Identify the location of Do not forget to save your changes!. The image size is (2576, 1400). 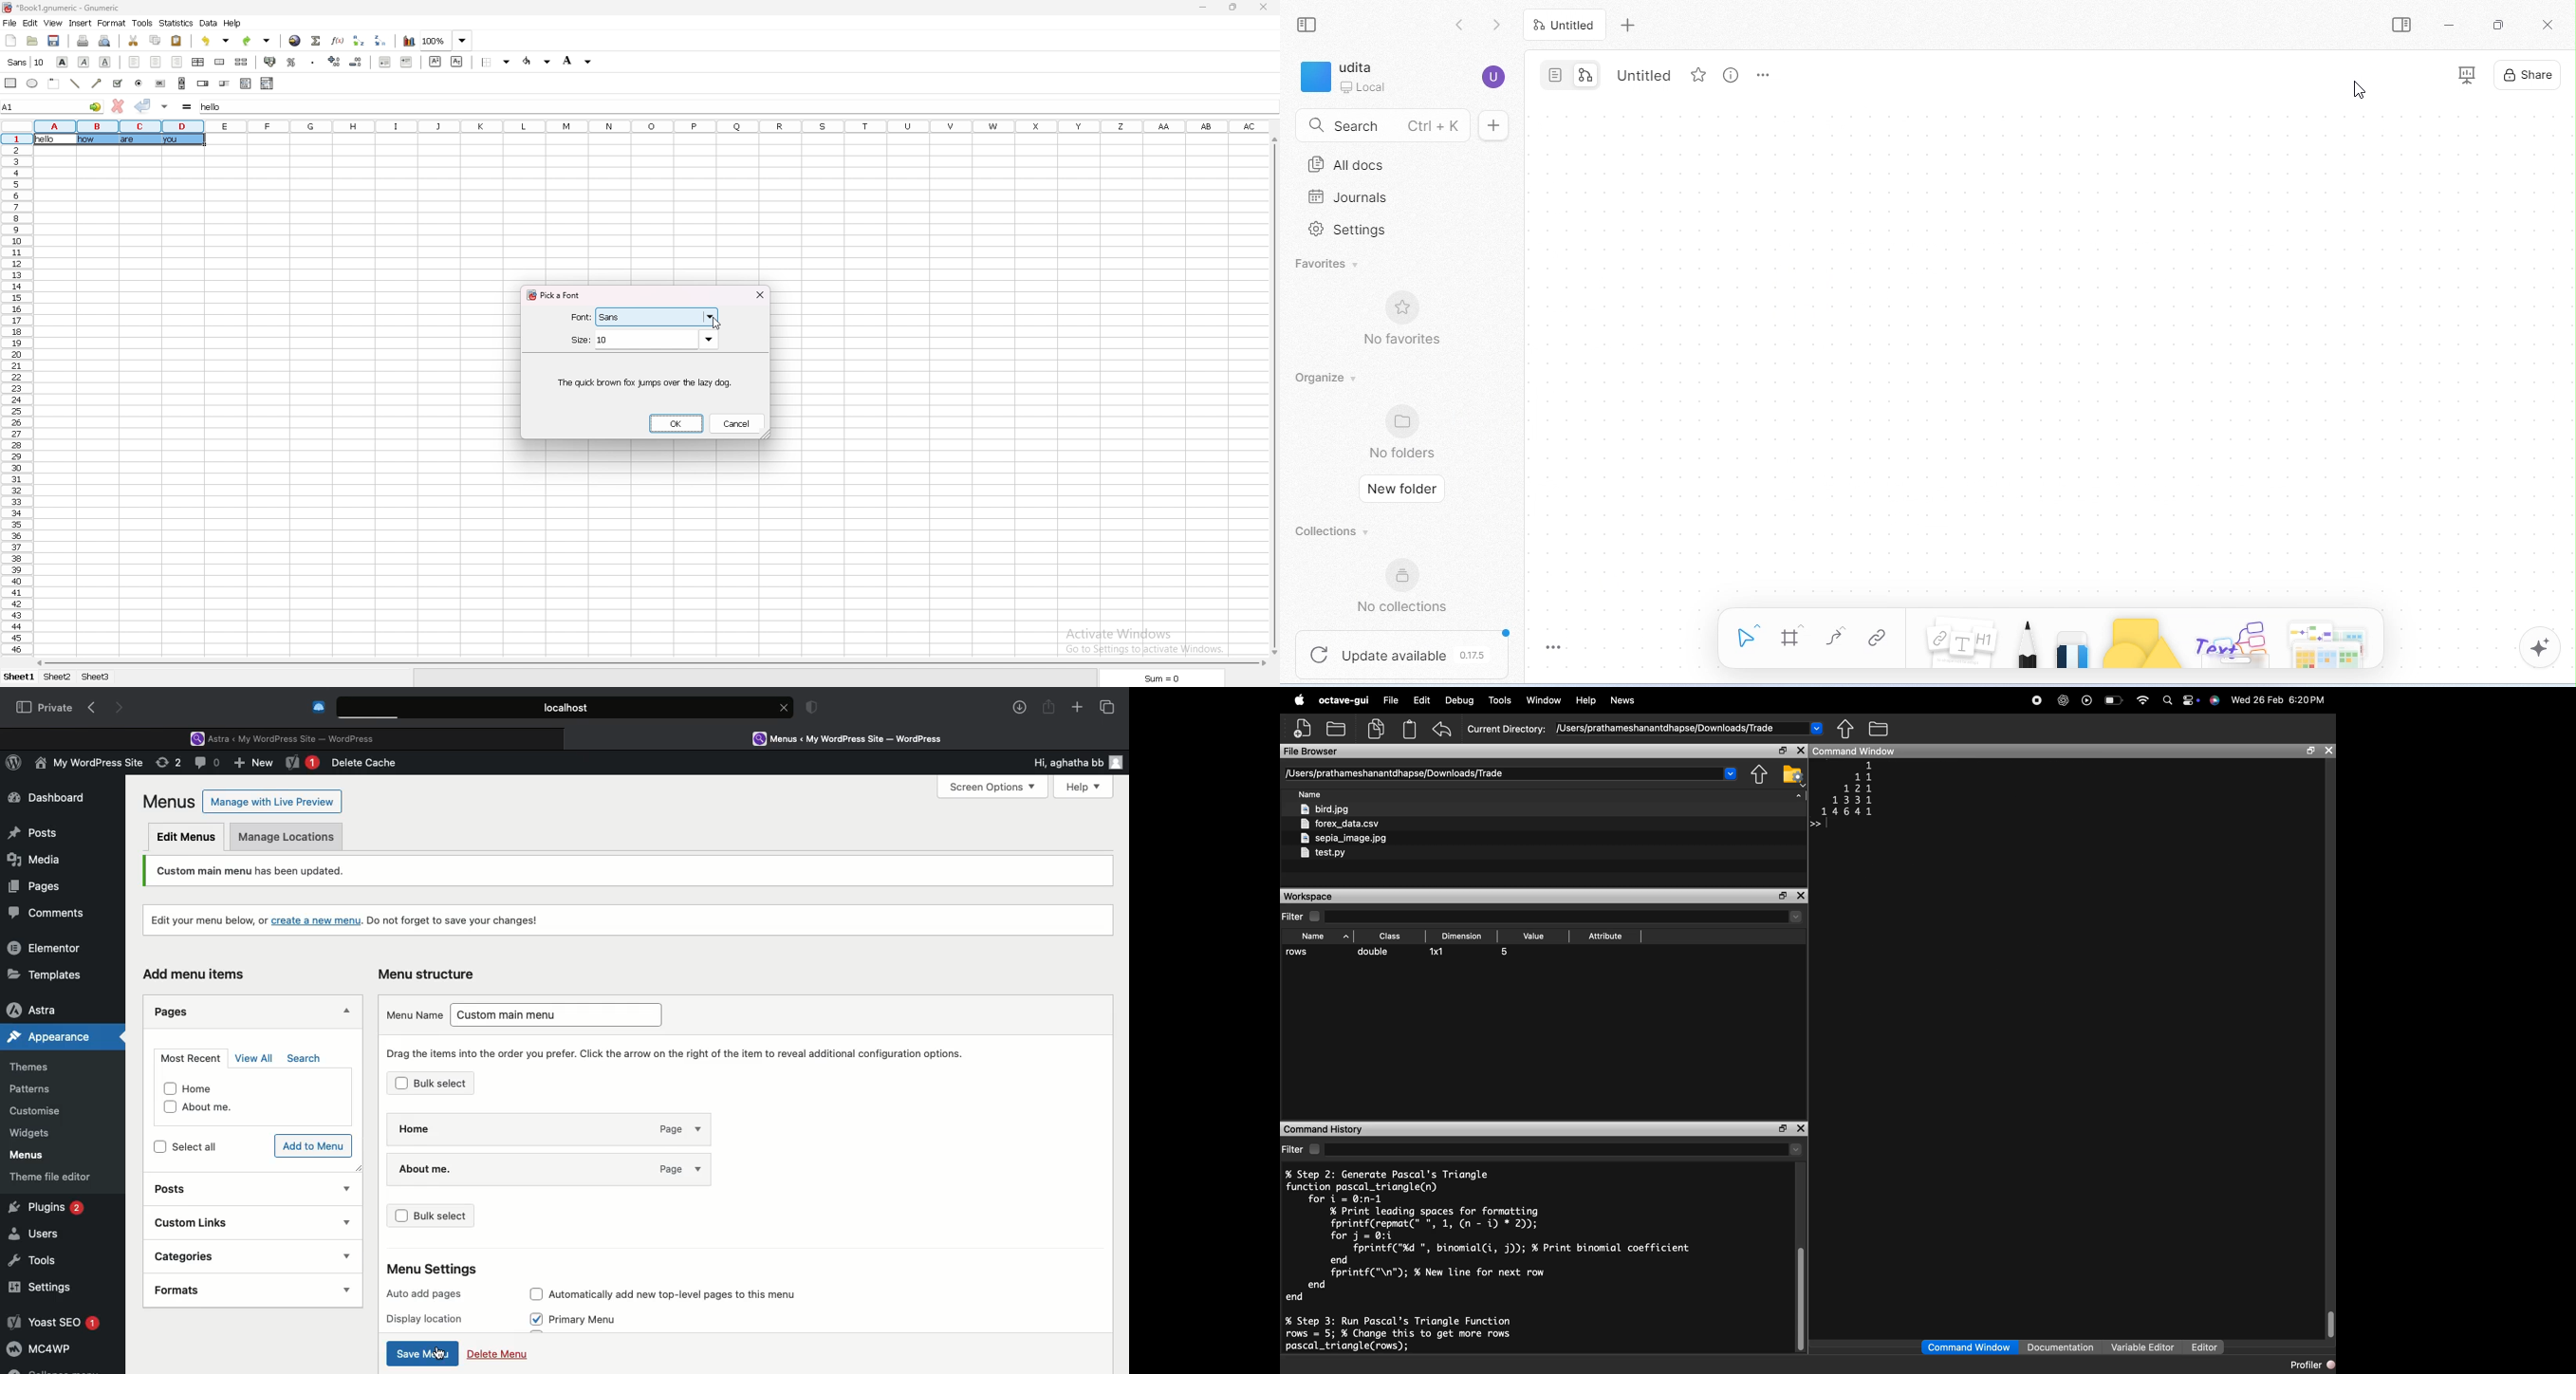
(457, 917).